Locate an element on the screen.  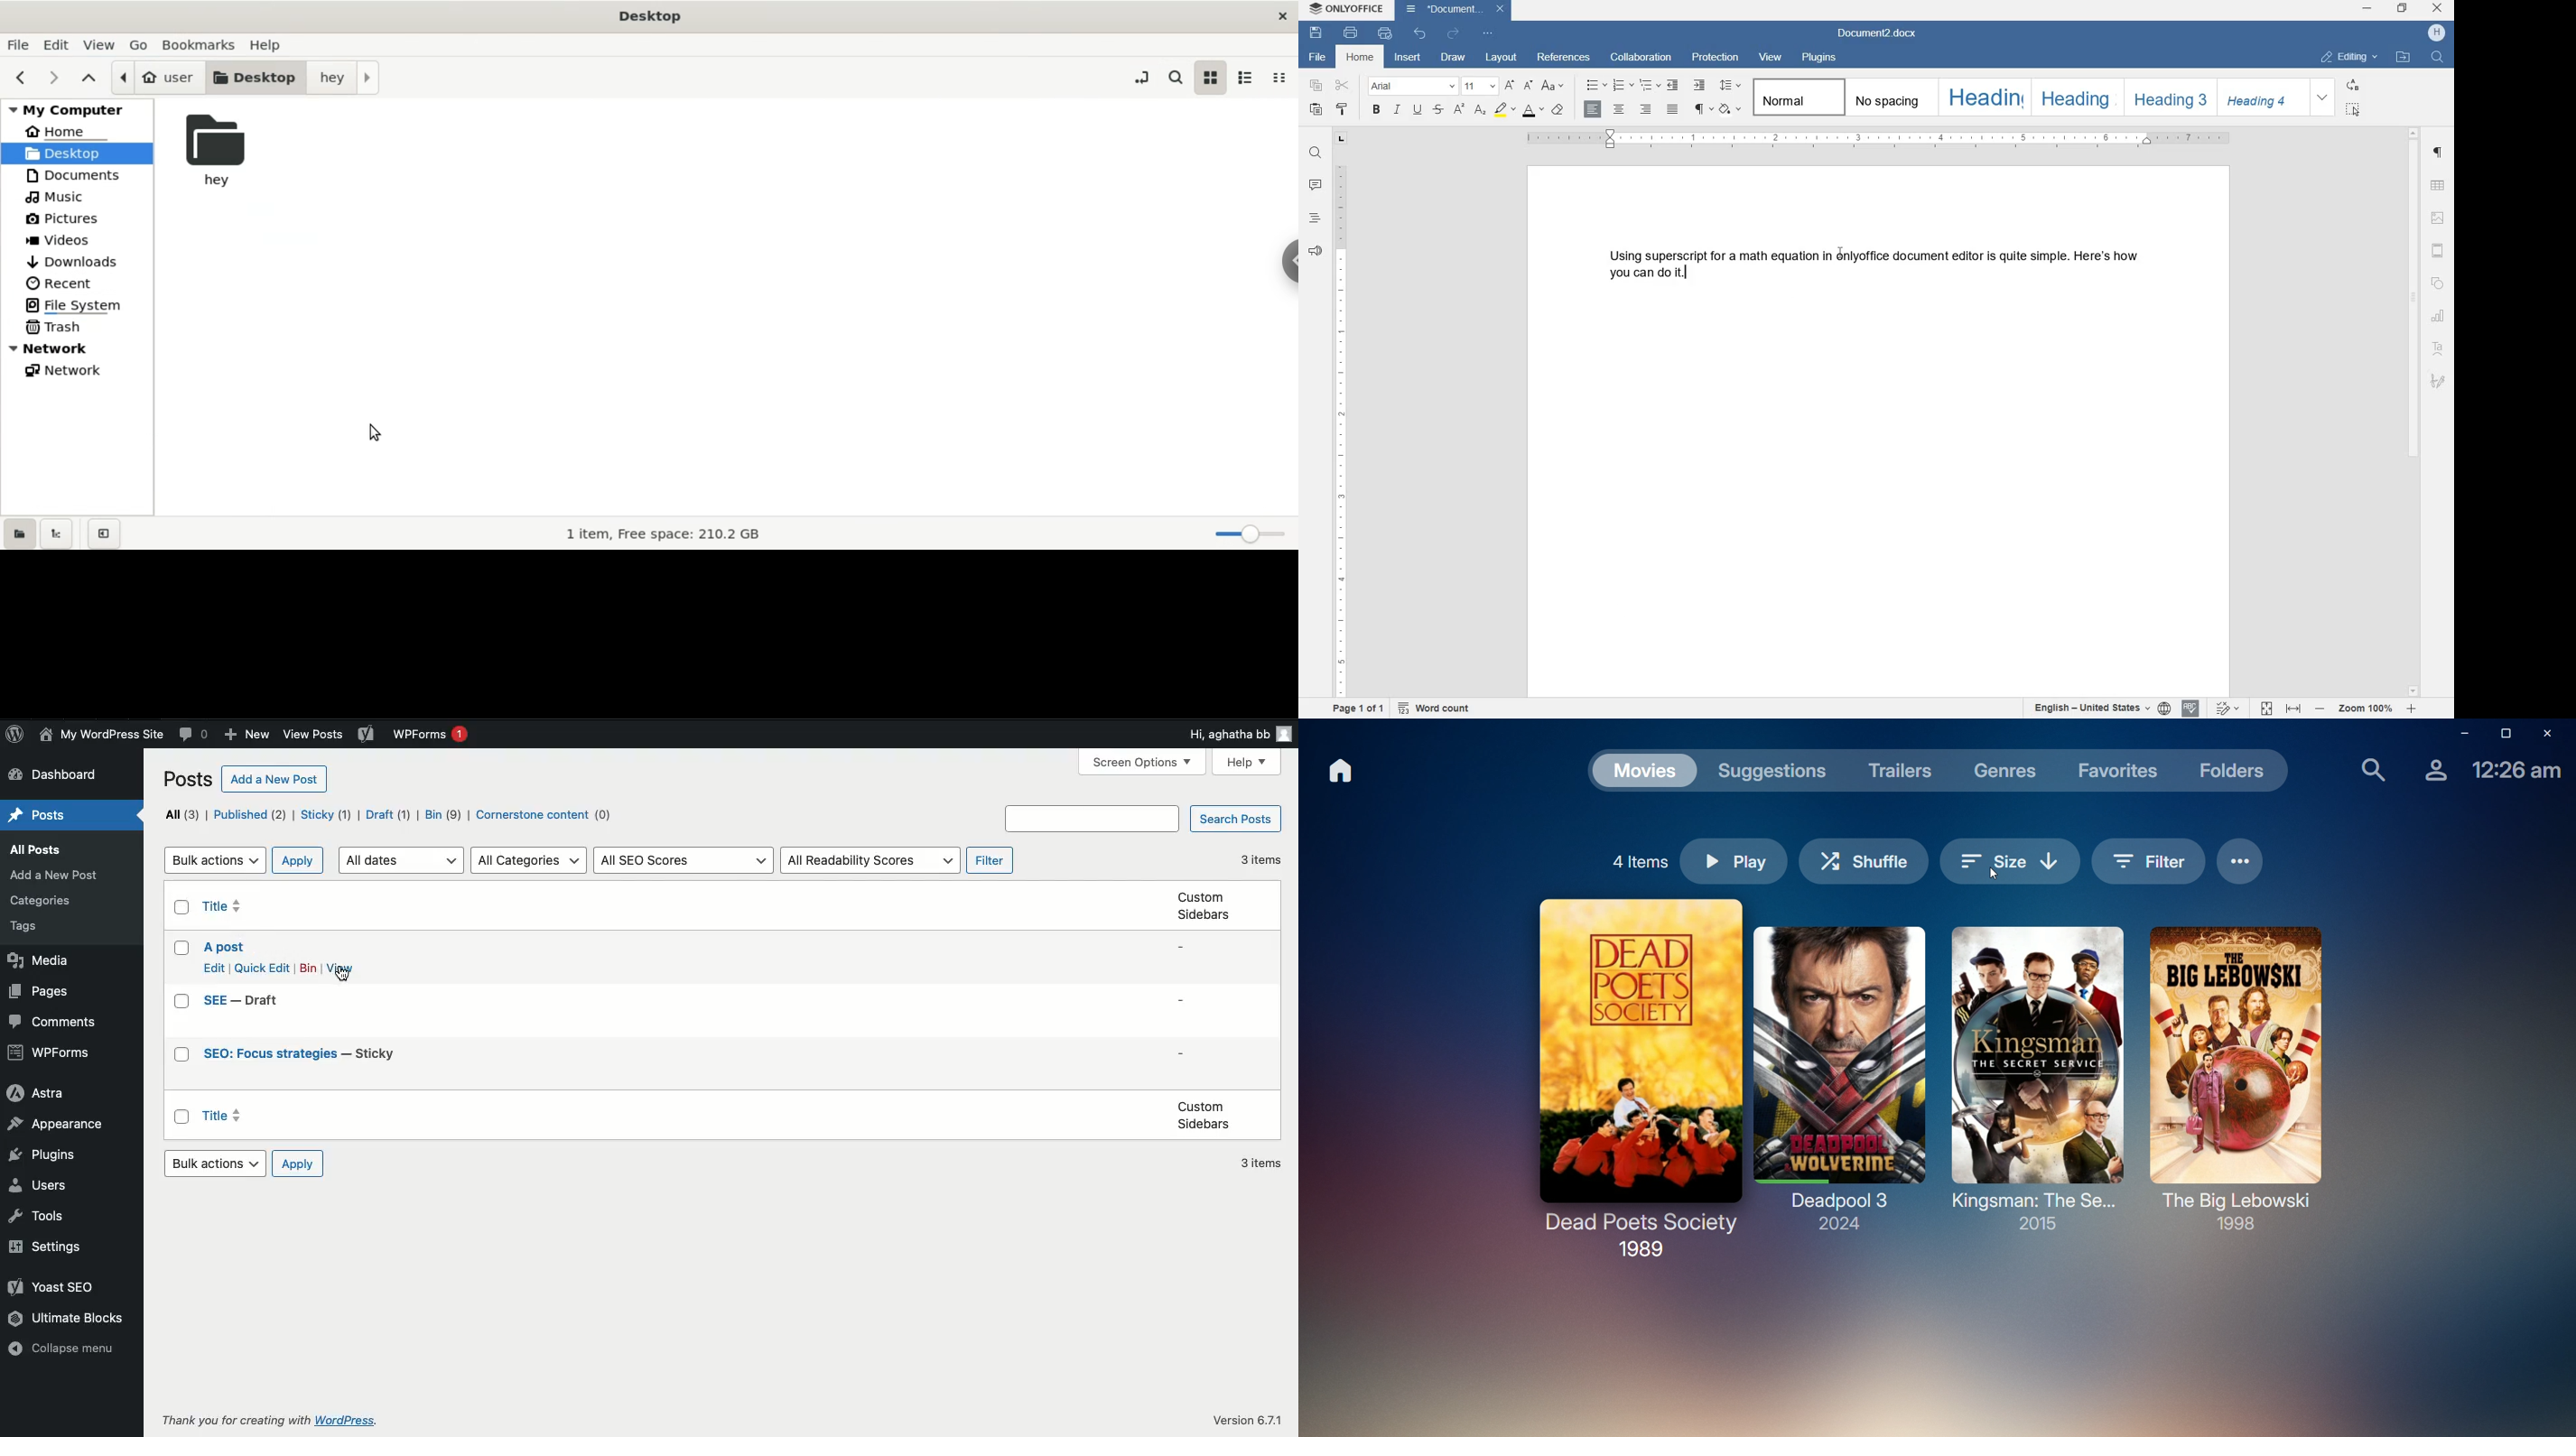
SELECT ALL is located at coordinates (2354, 111).